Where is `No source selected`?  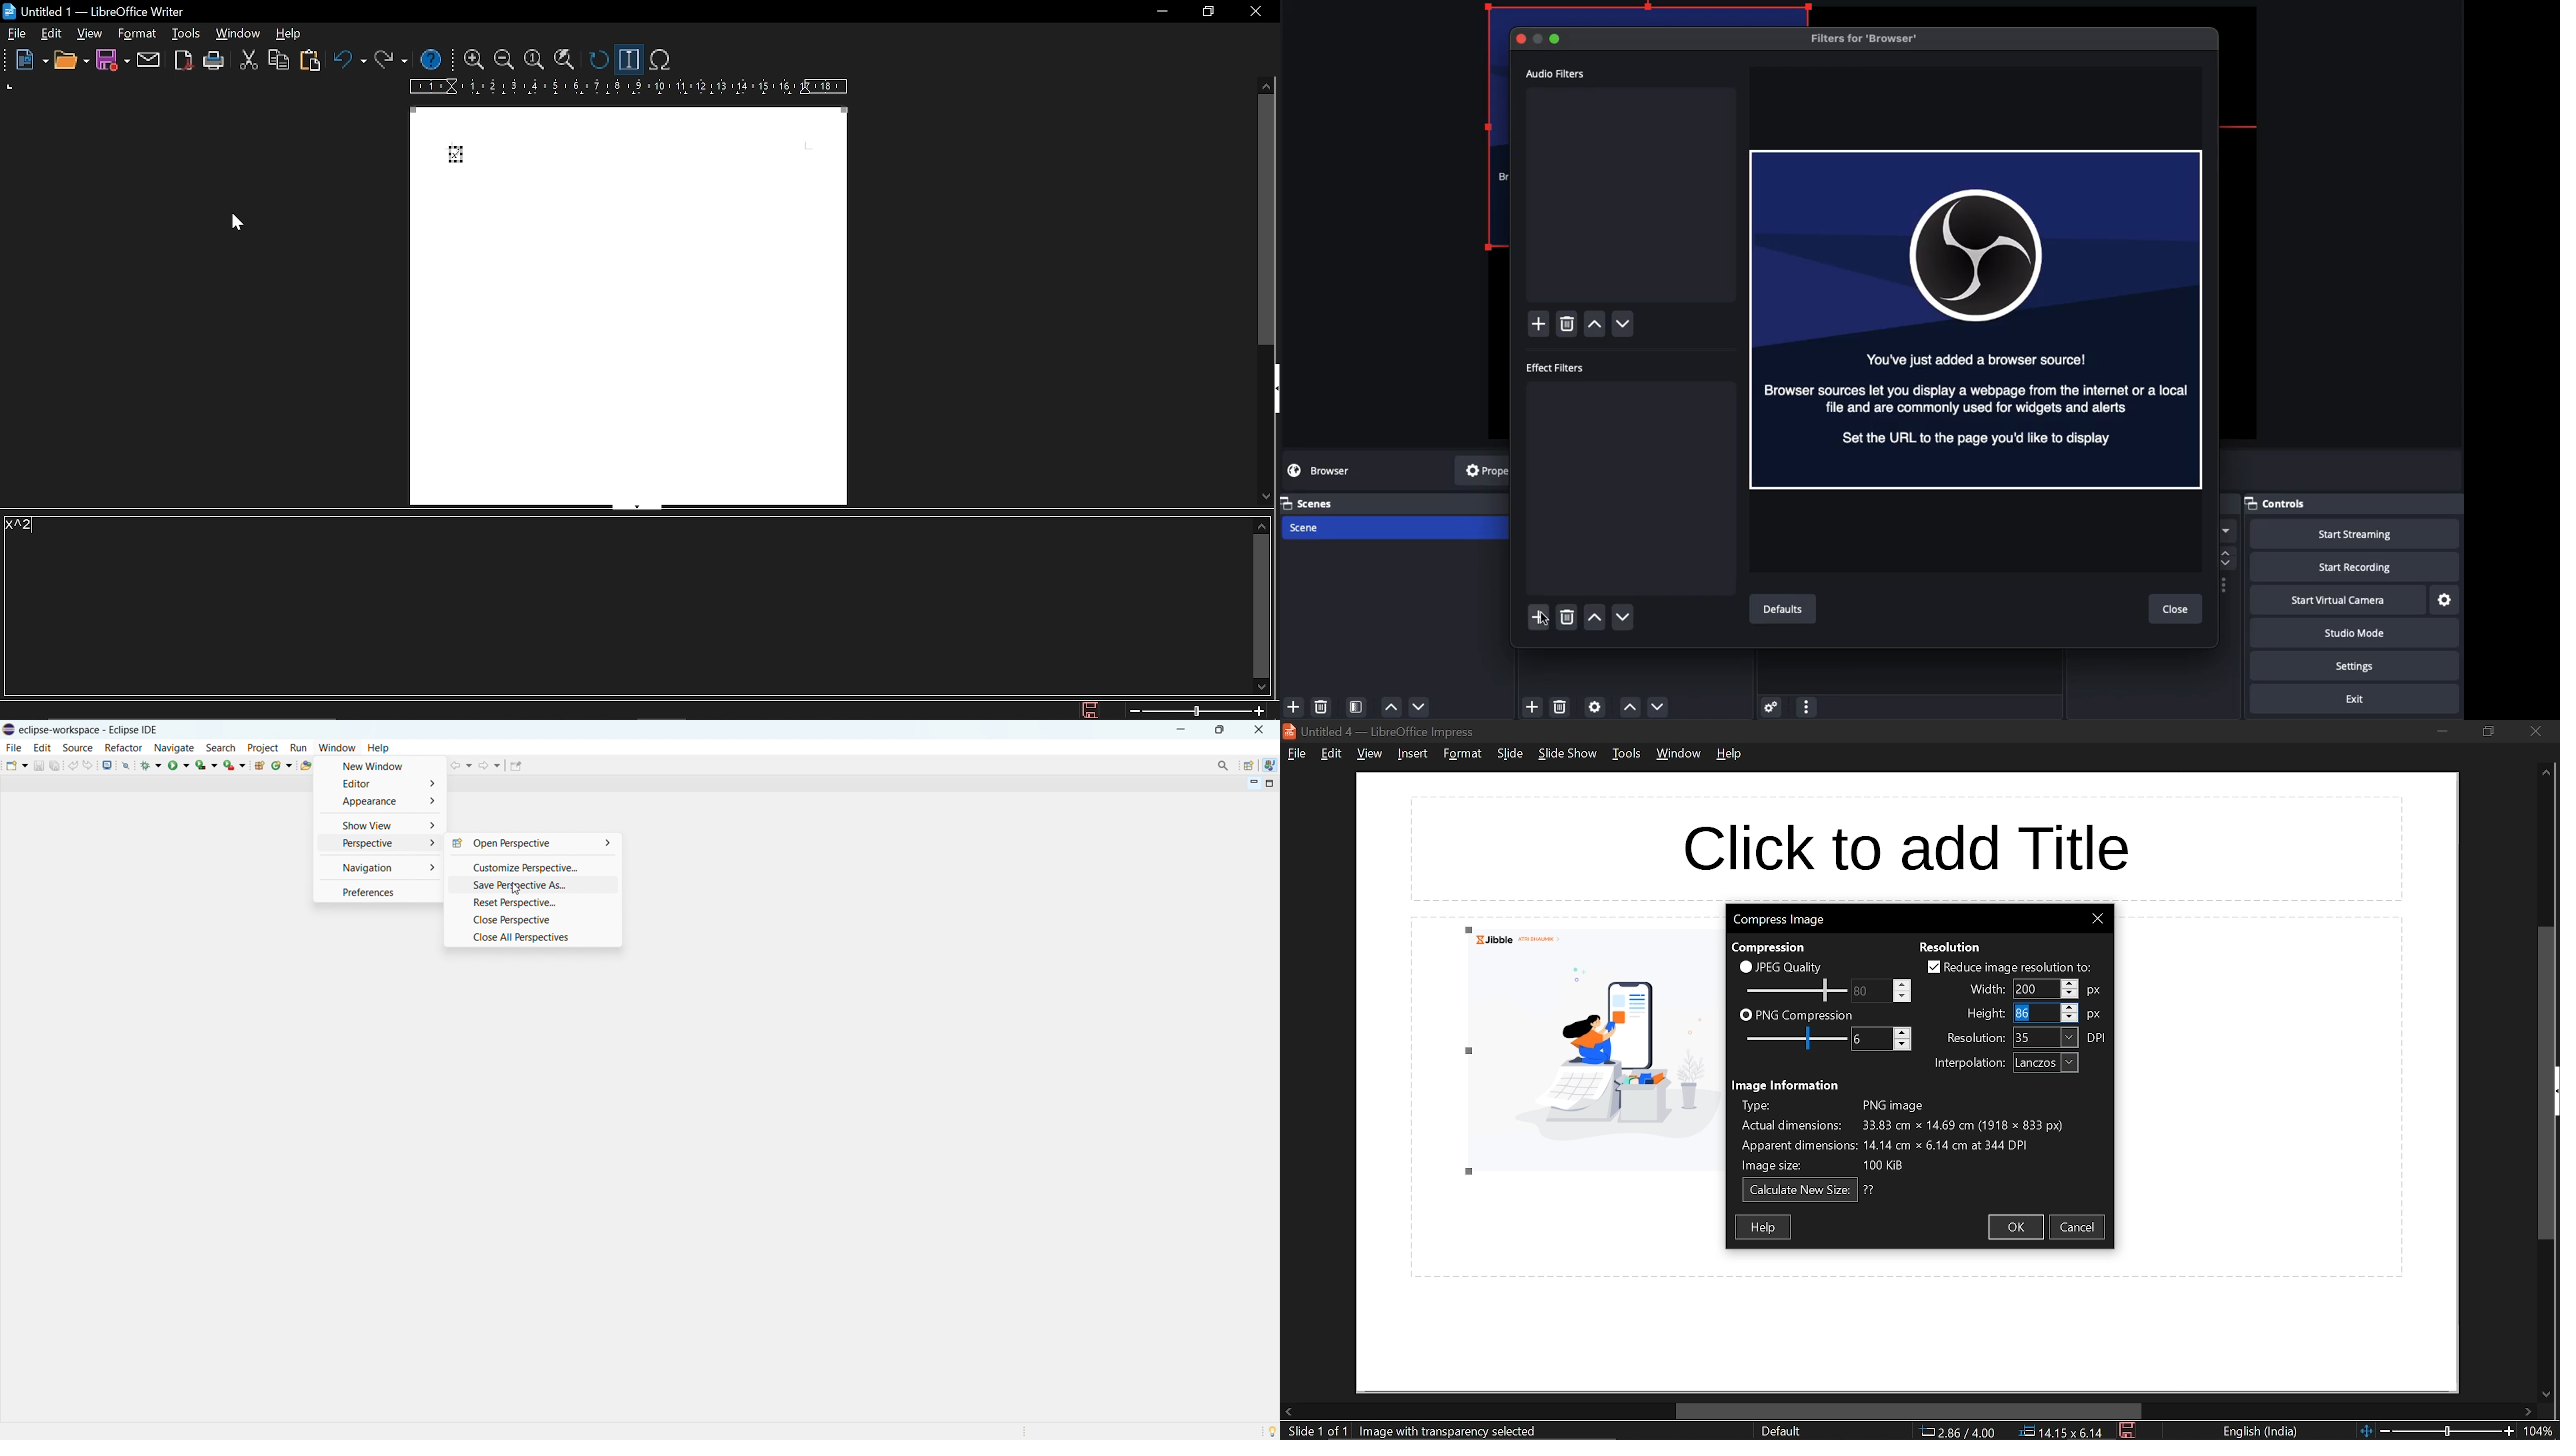 No source selected is located at coordinates (1334, 470).